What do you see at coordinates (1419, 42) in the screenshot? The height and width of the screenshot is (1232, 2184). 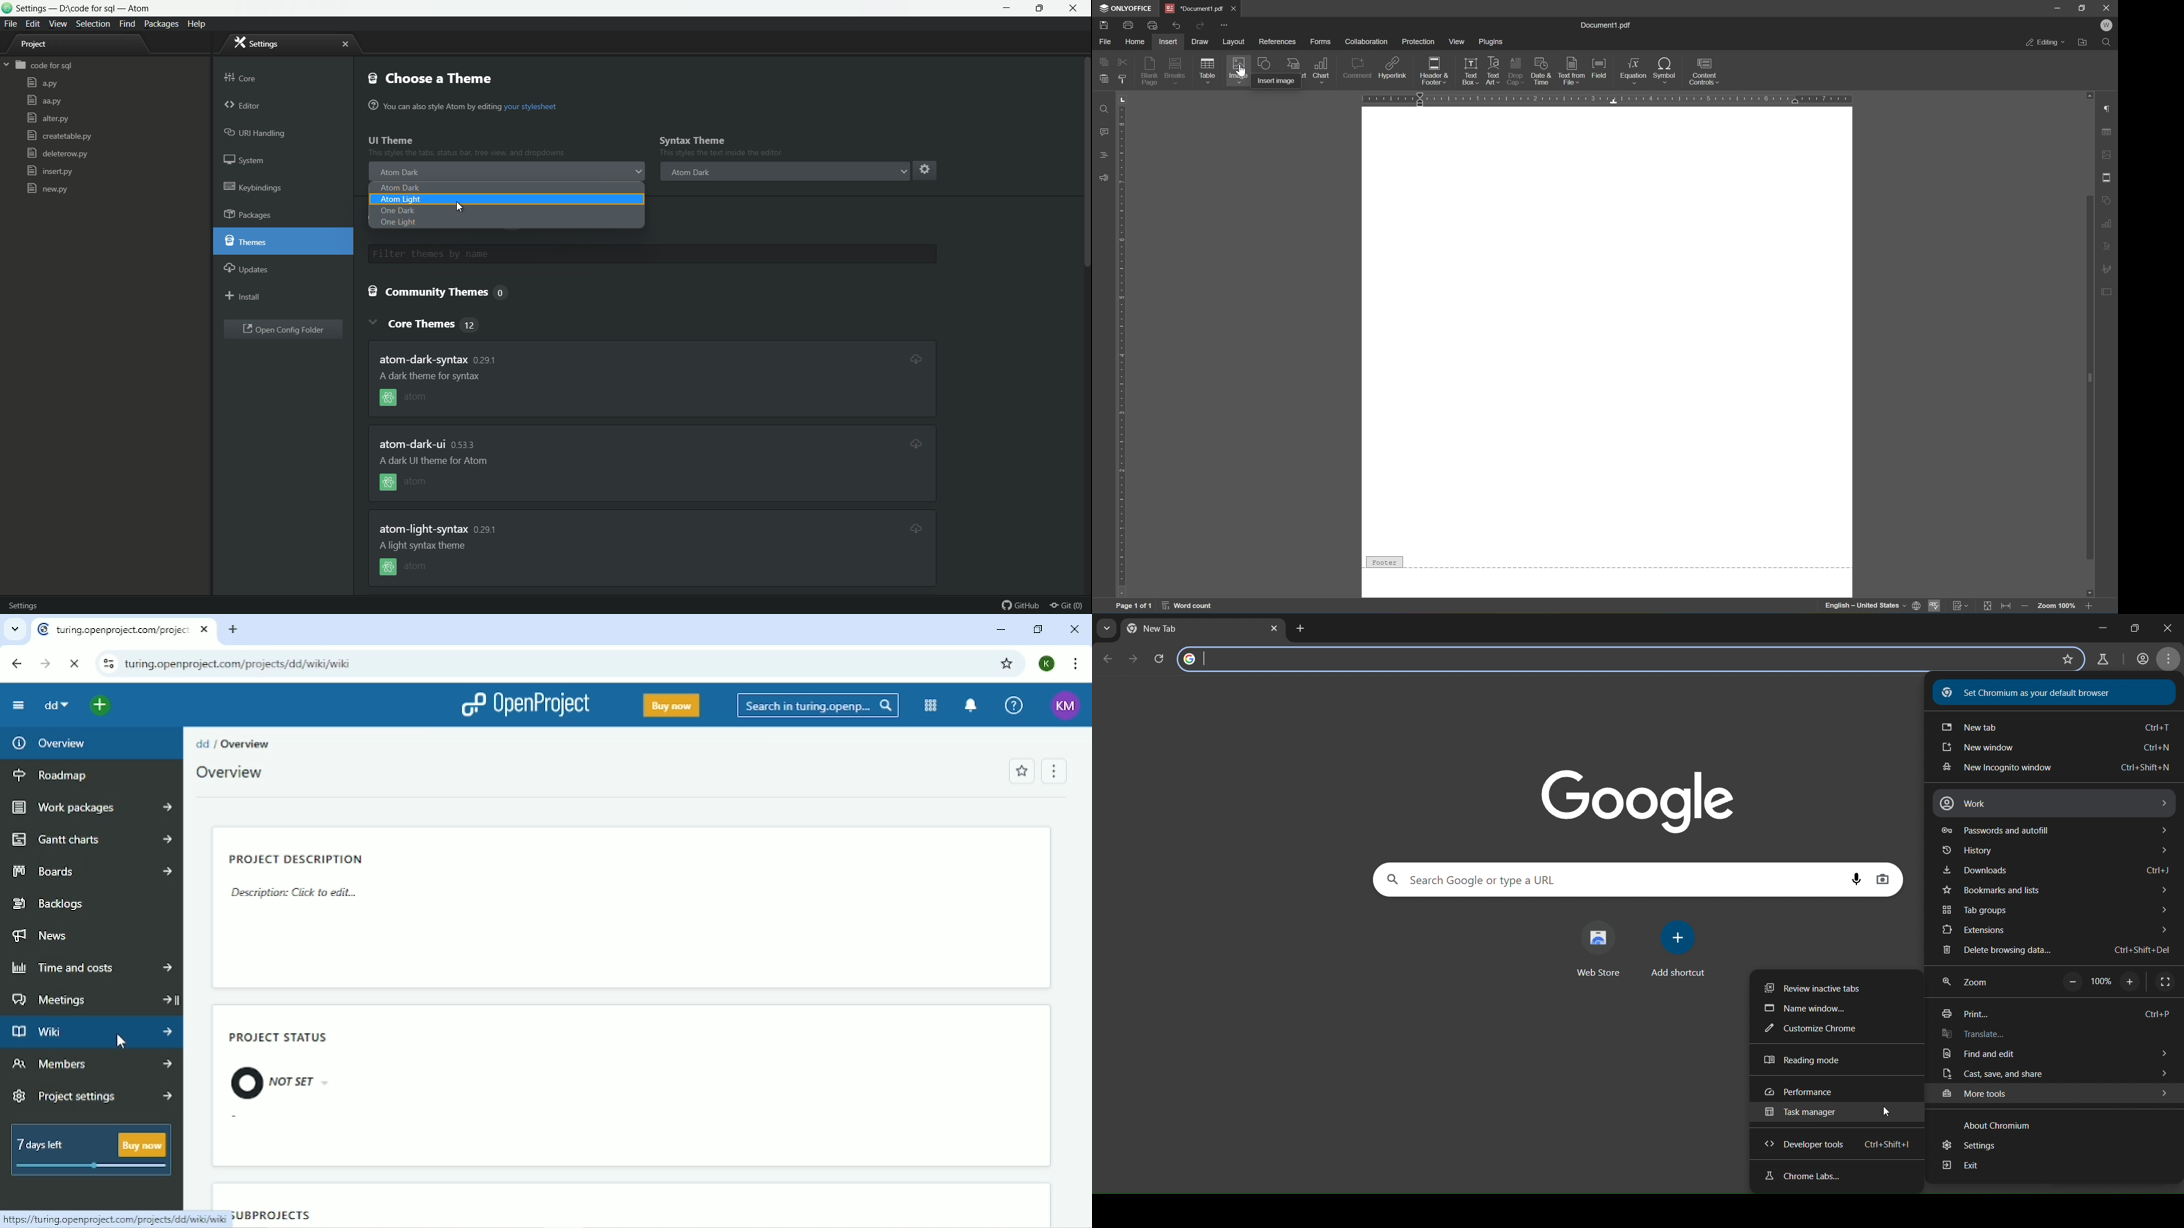 I see `protection` at bounding box center [1419, 42].